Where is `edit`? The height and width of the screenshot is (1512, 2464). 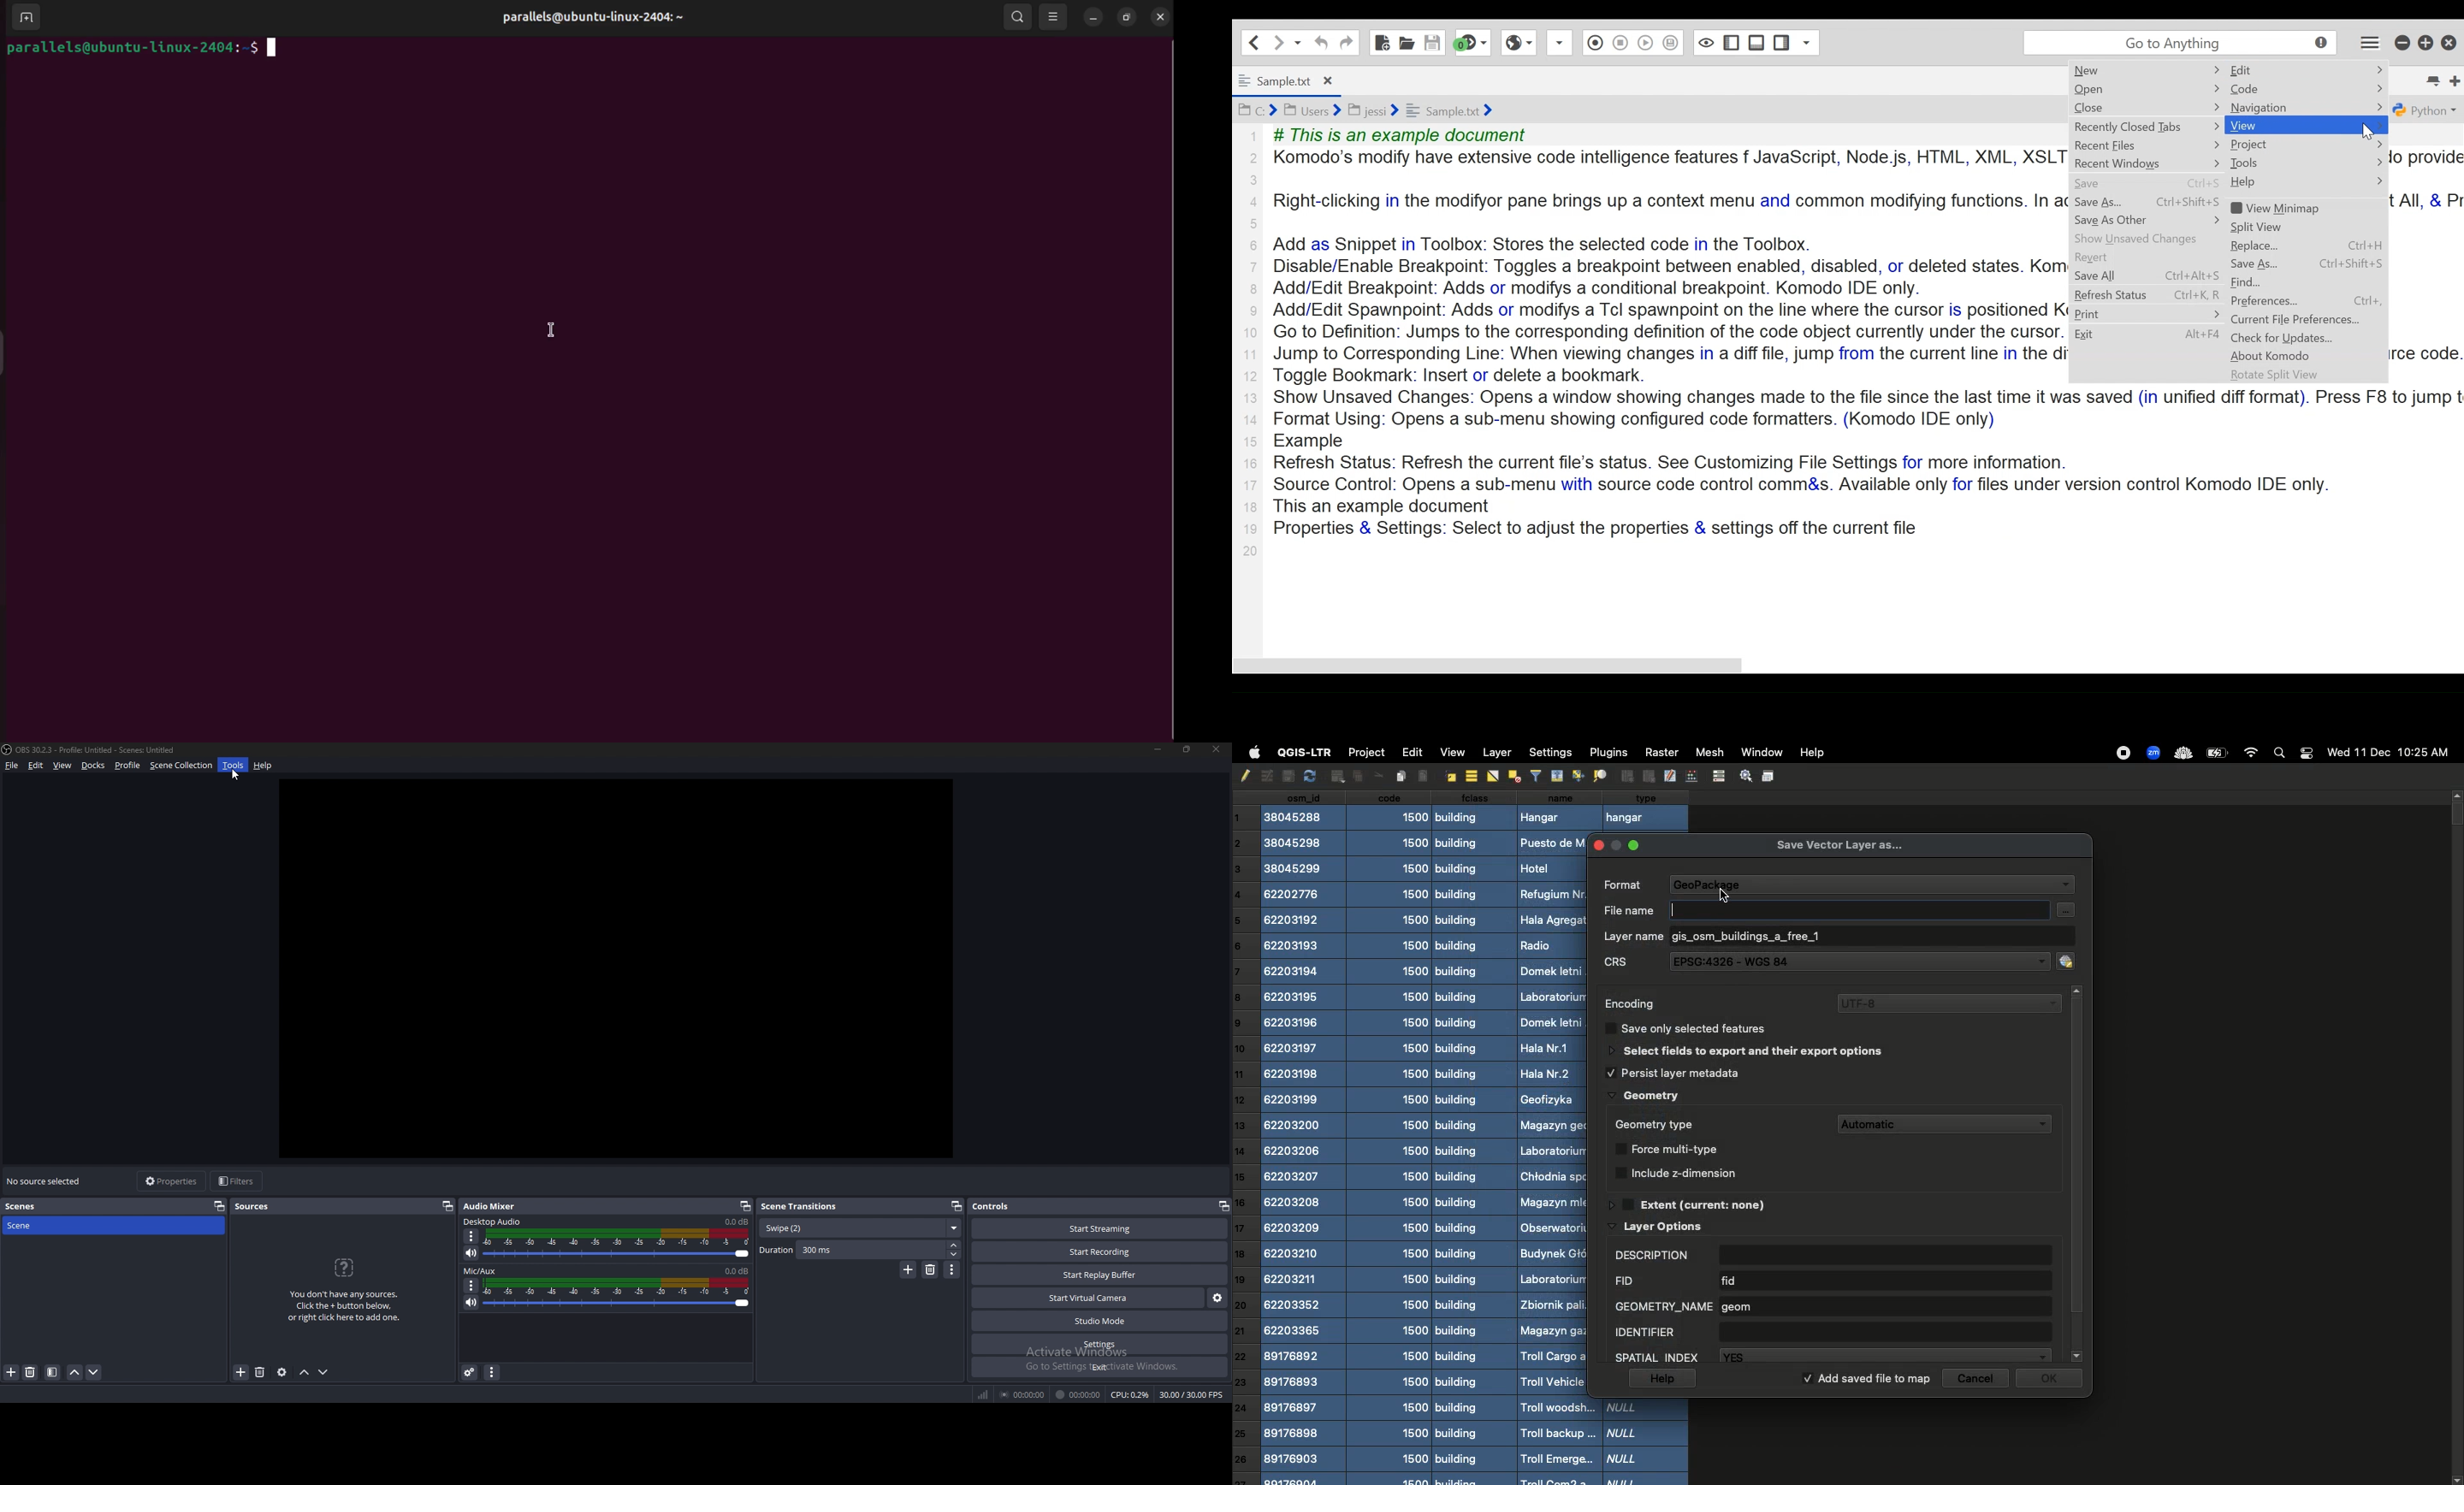
edit is located at coordinates (36, 765).